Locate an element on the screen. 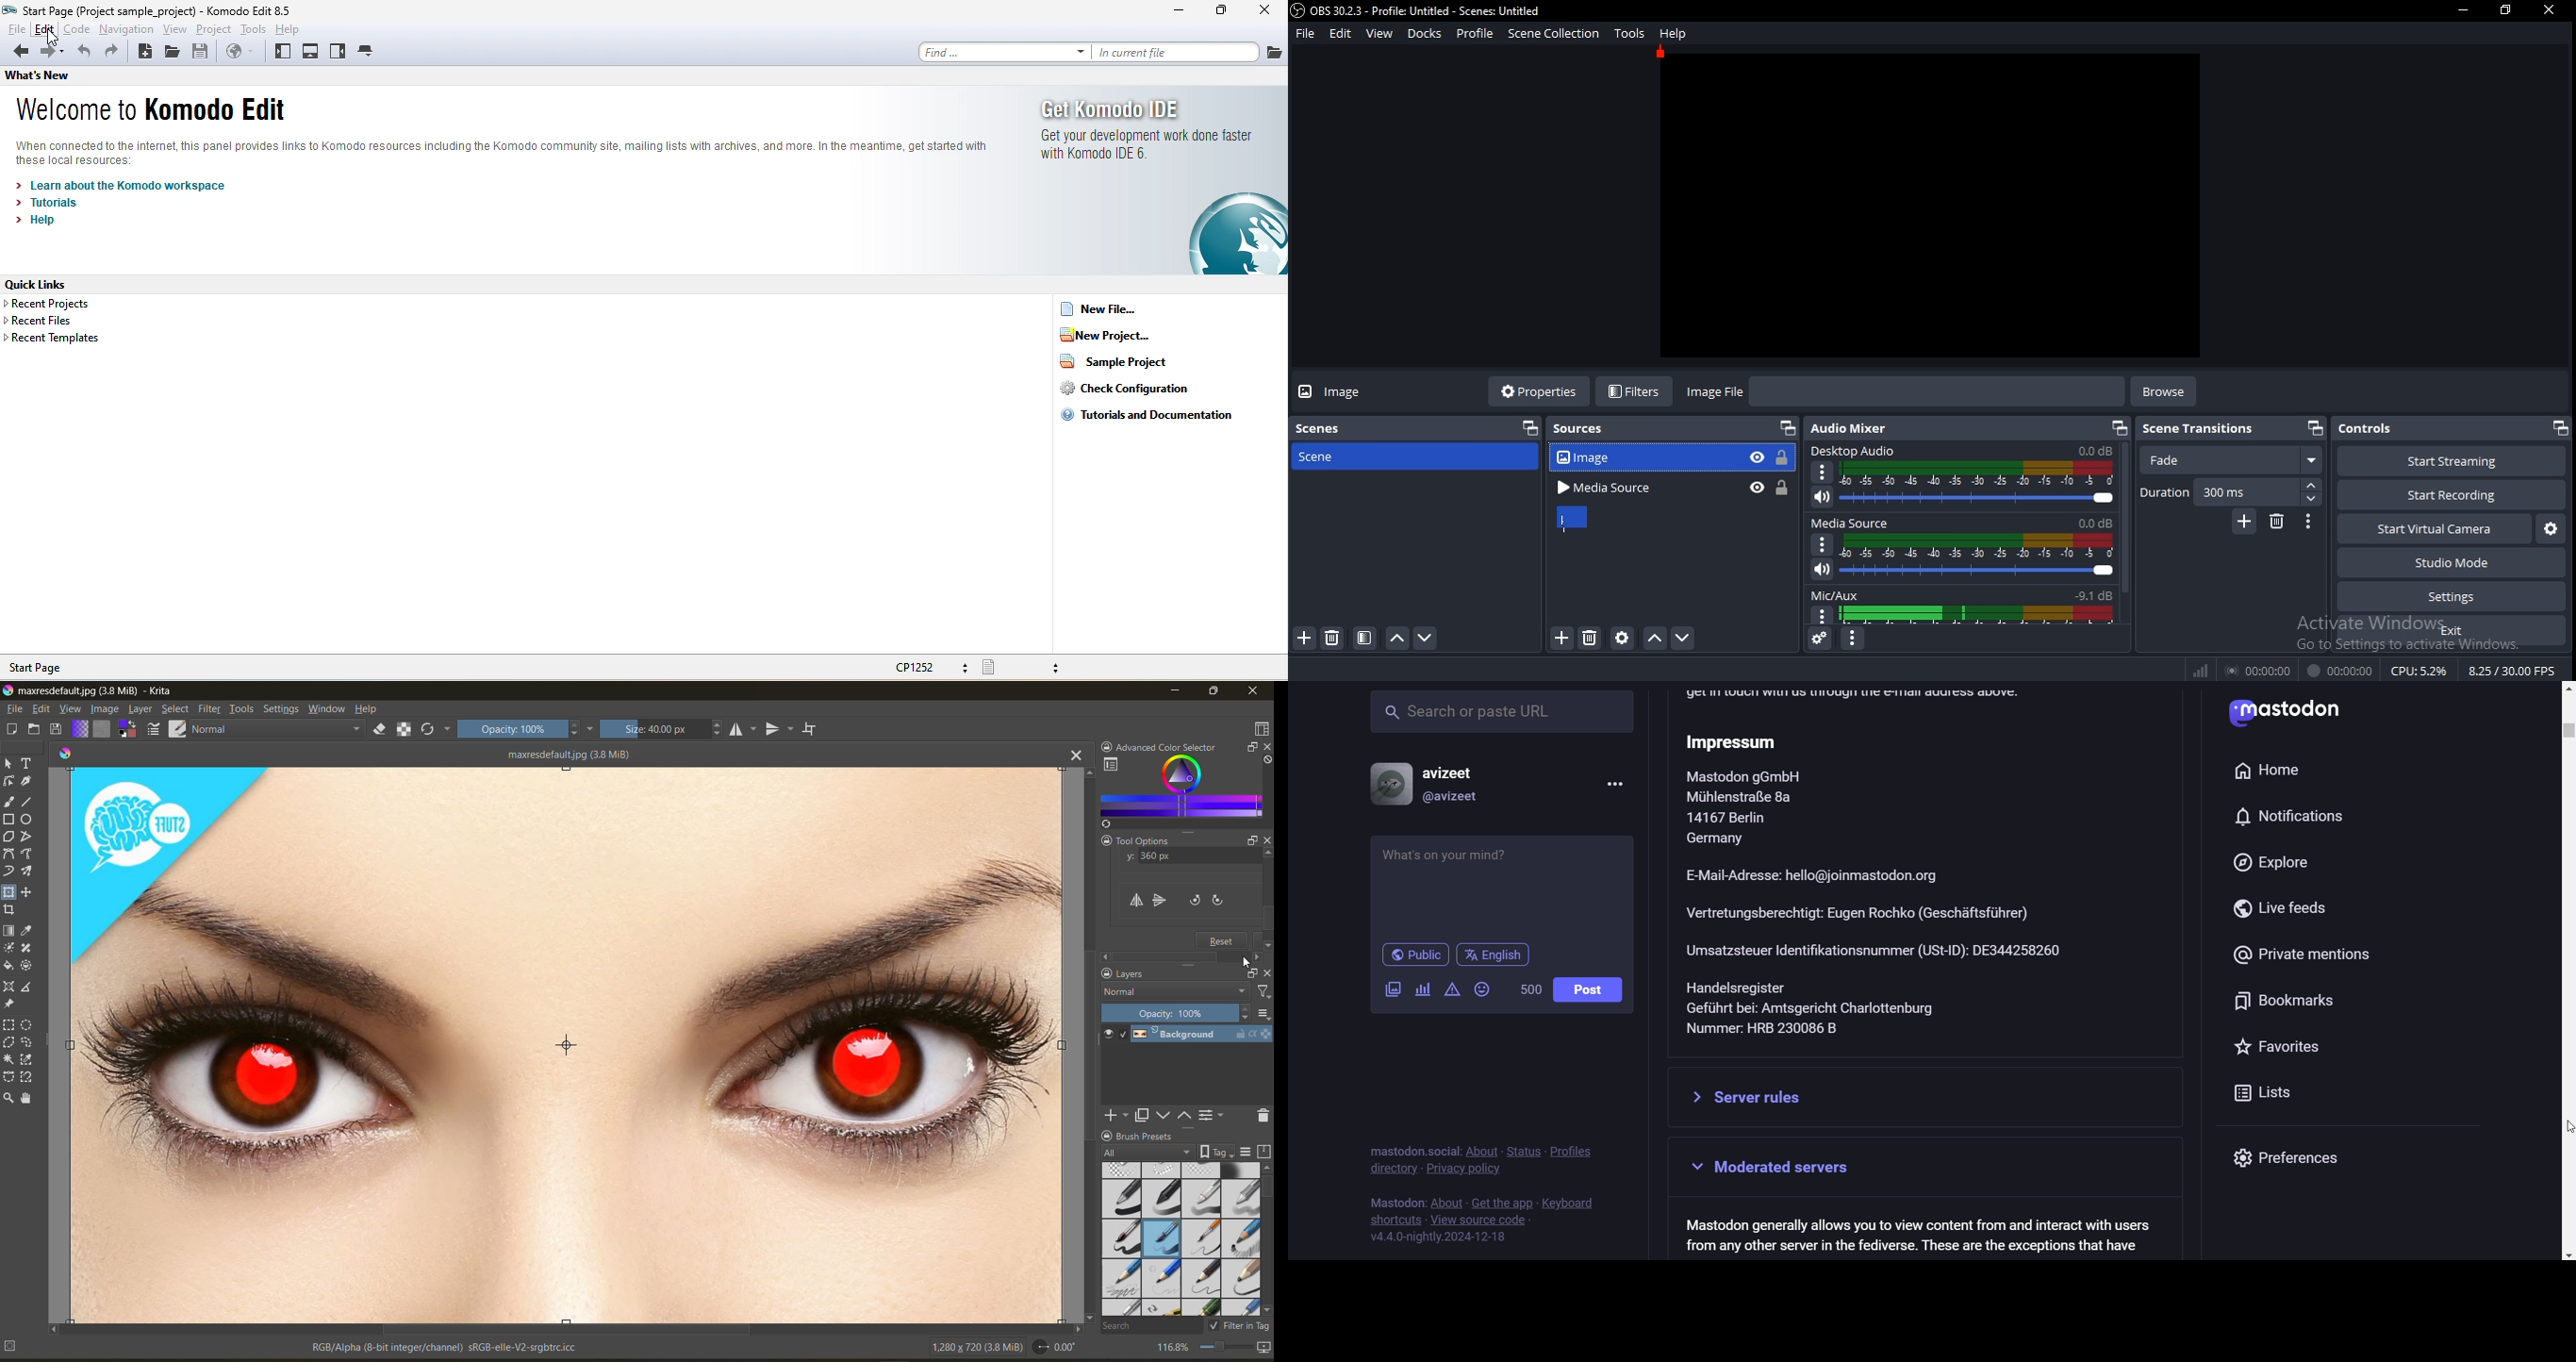  choose brush preset is located at coordinates (180, 727).